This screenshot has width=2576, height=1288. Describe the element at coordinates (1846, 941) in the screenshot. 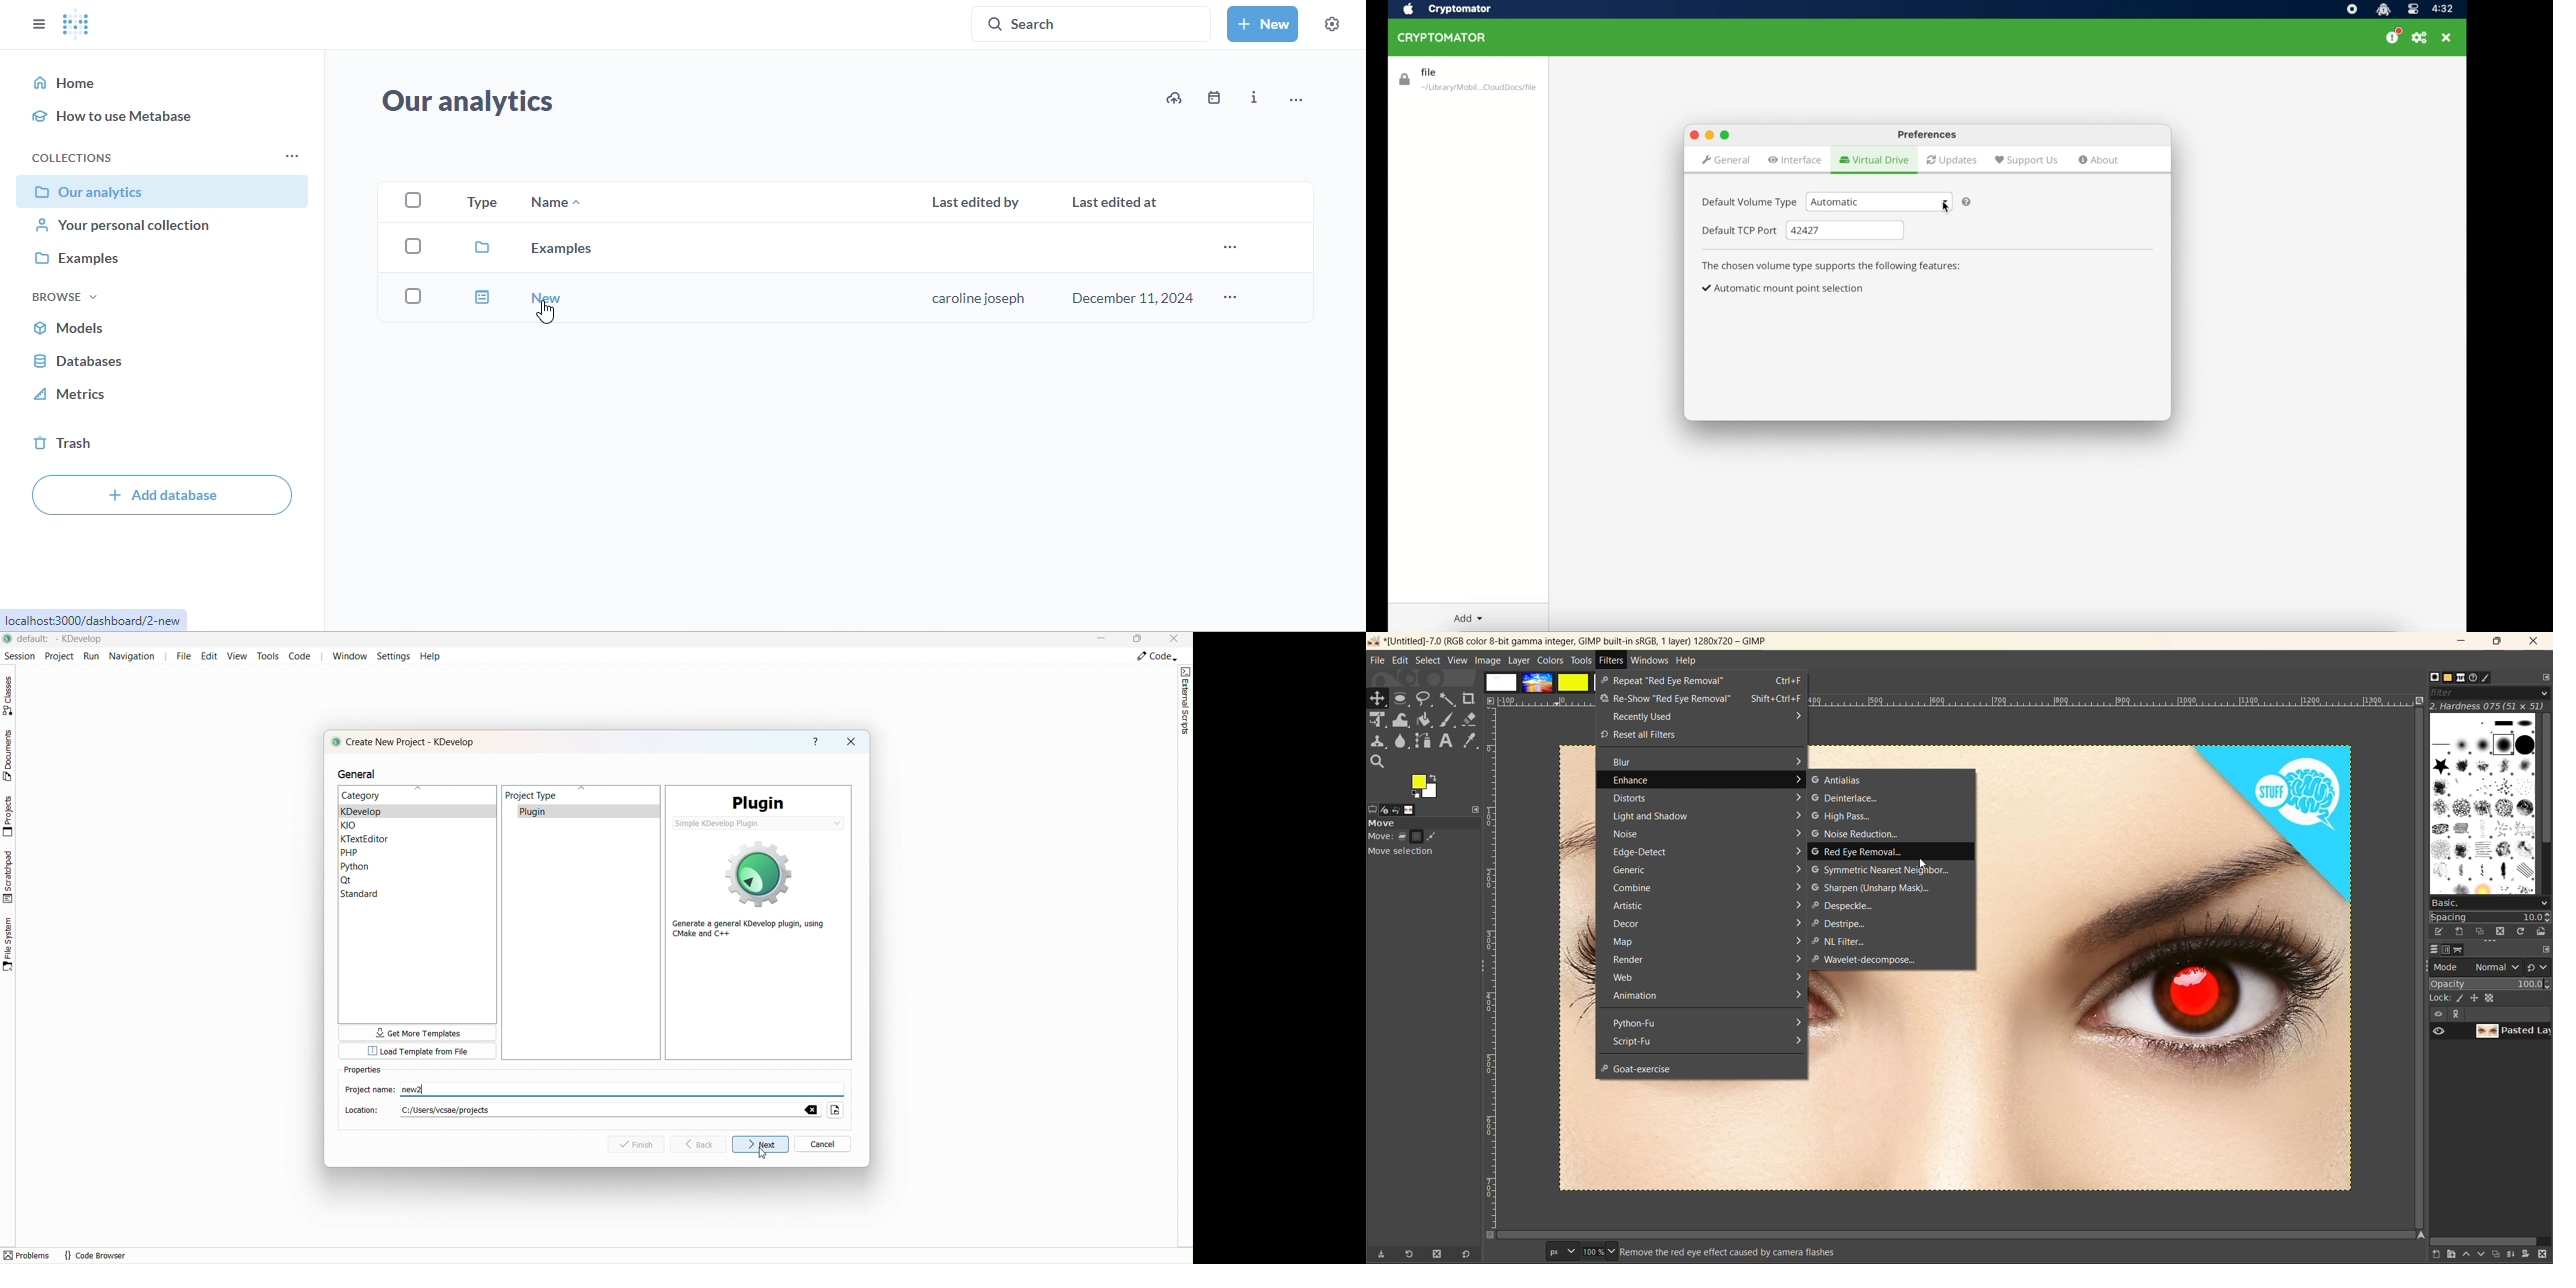

I see `NL filter` at that location.